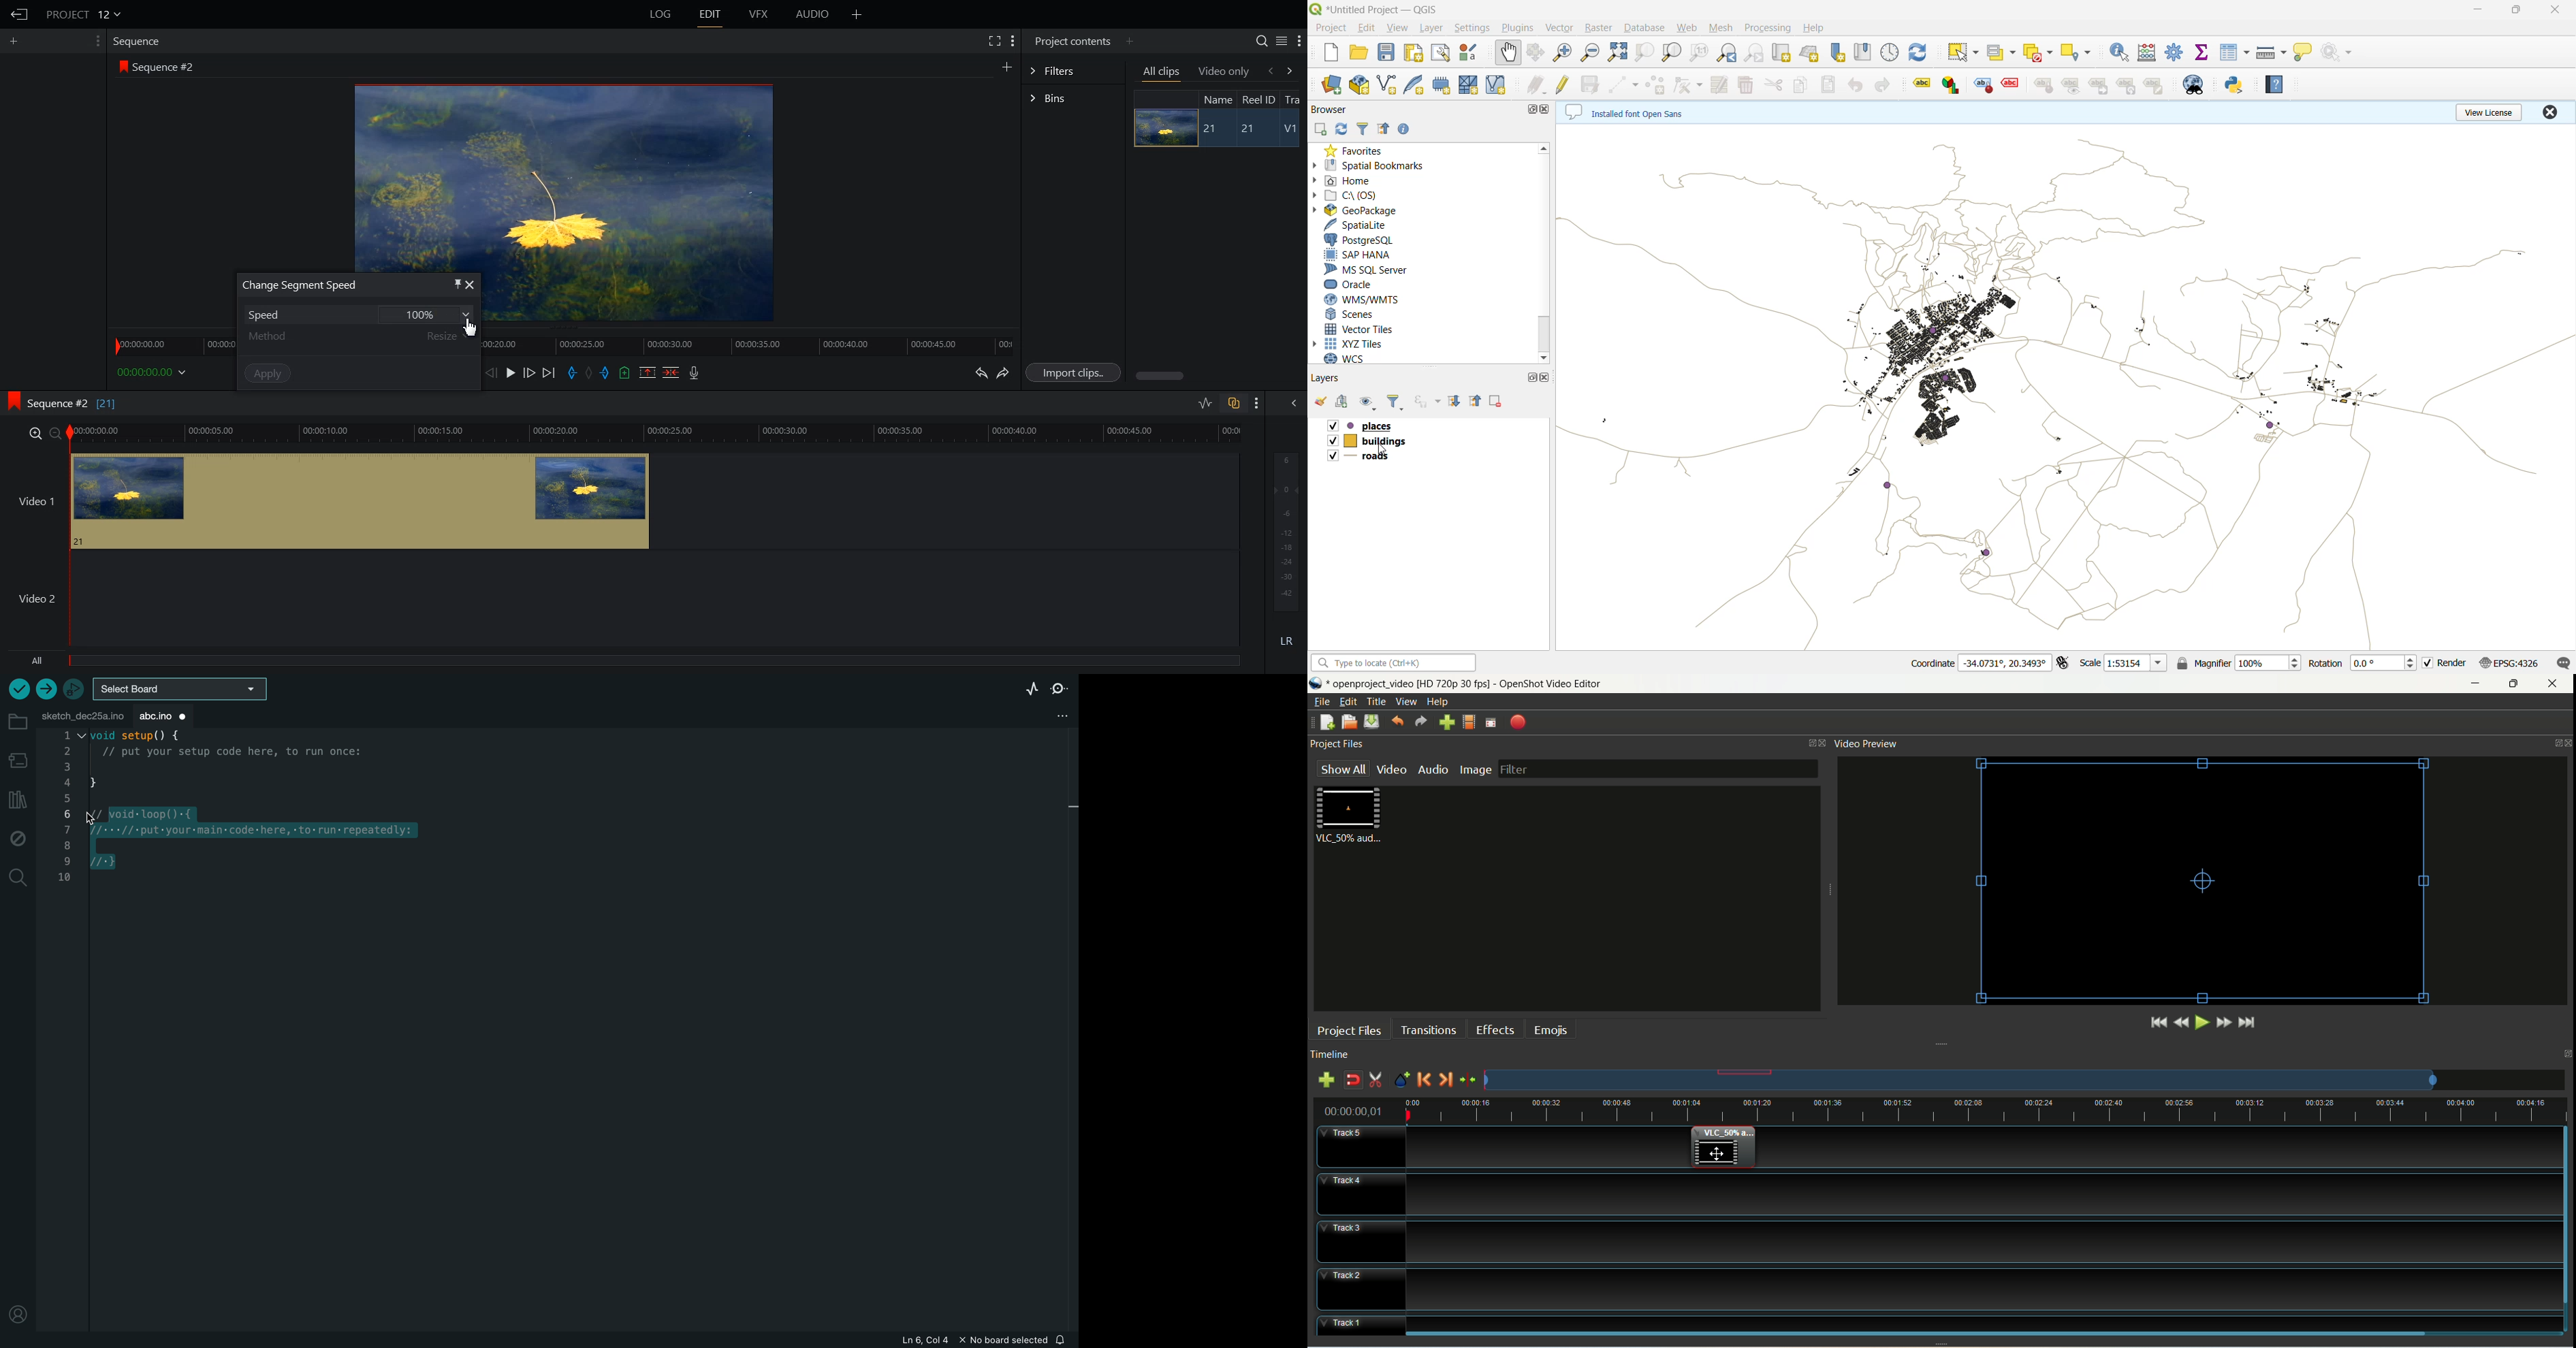 This screenshot has height=1372, width=2576. I want to click on Project contents, so click(1071, 39).